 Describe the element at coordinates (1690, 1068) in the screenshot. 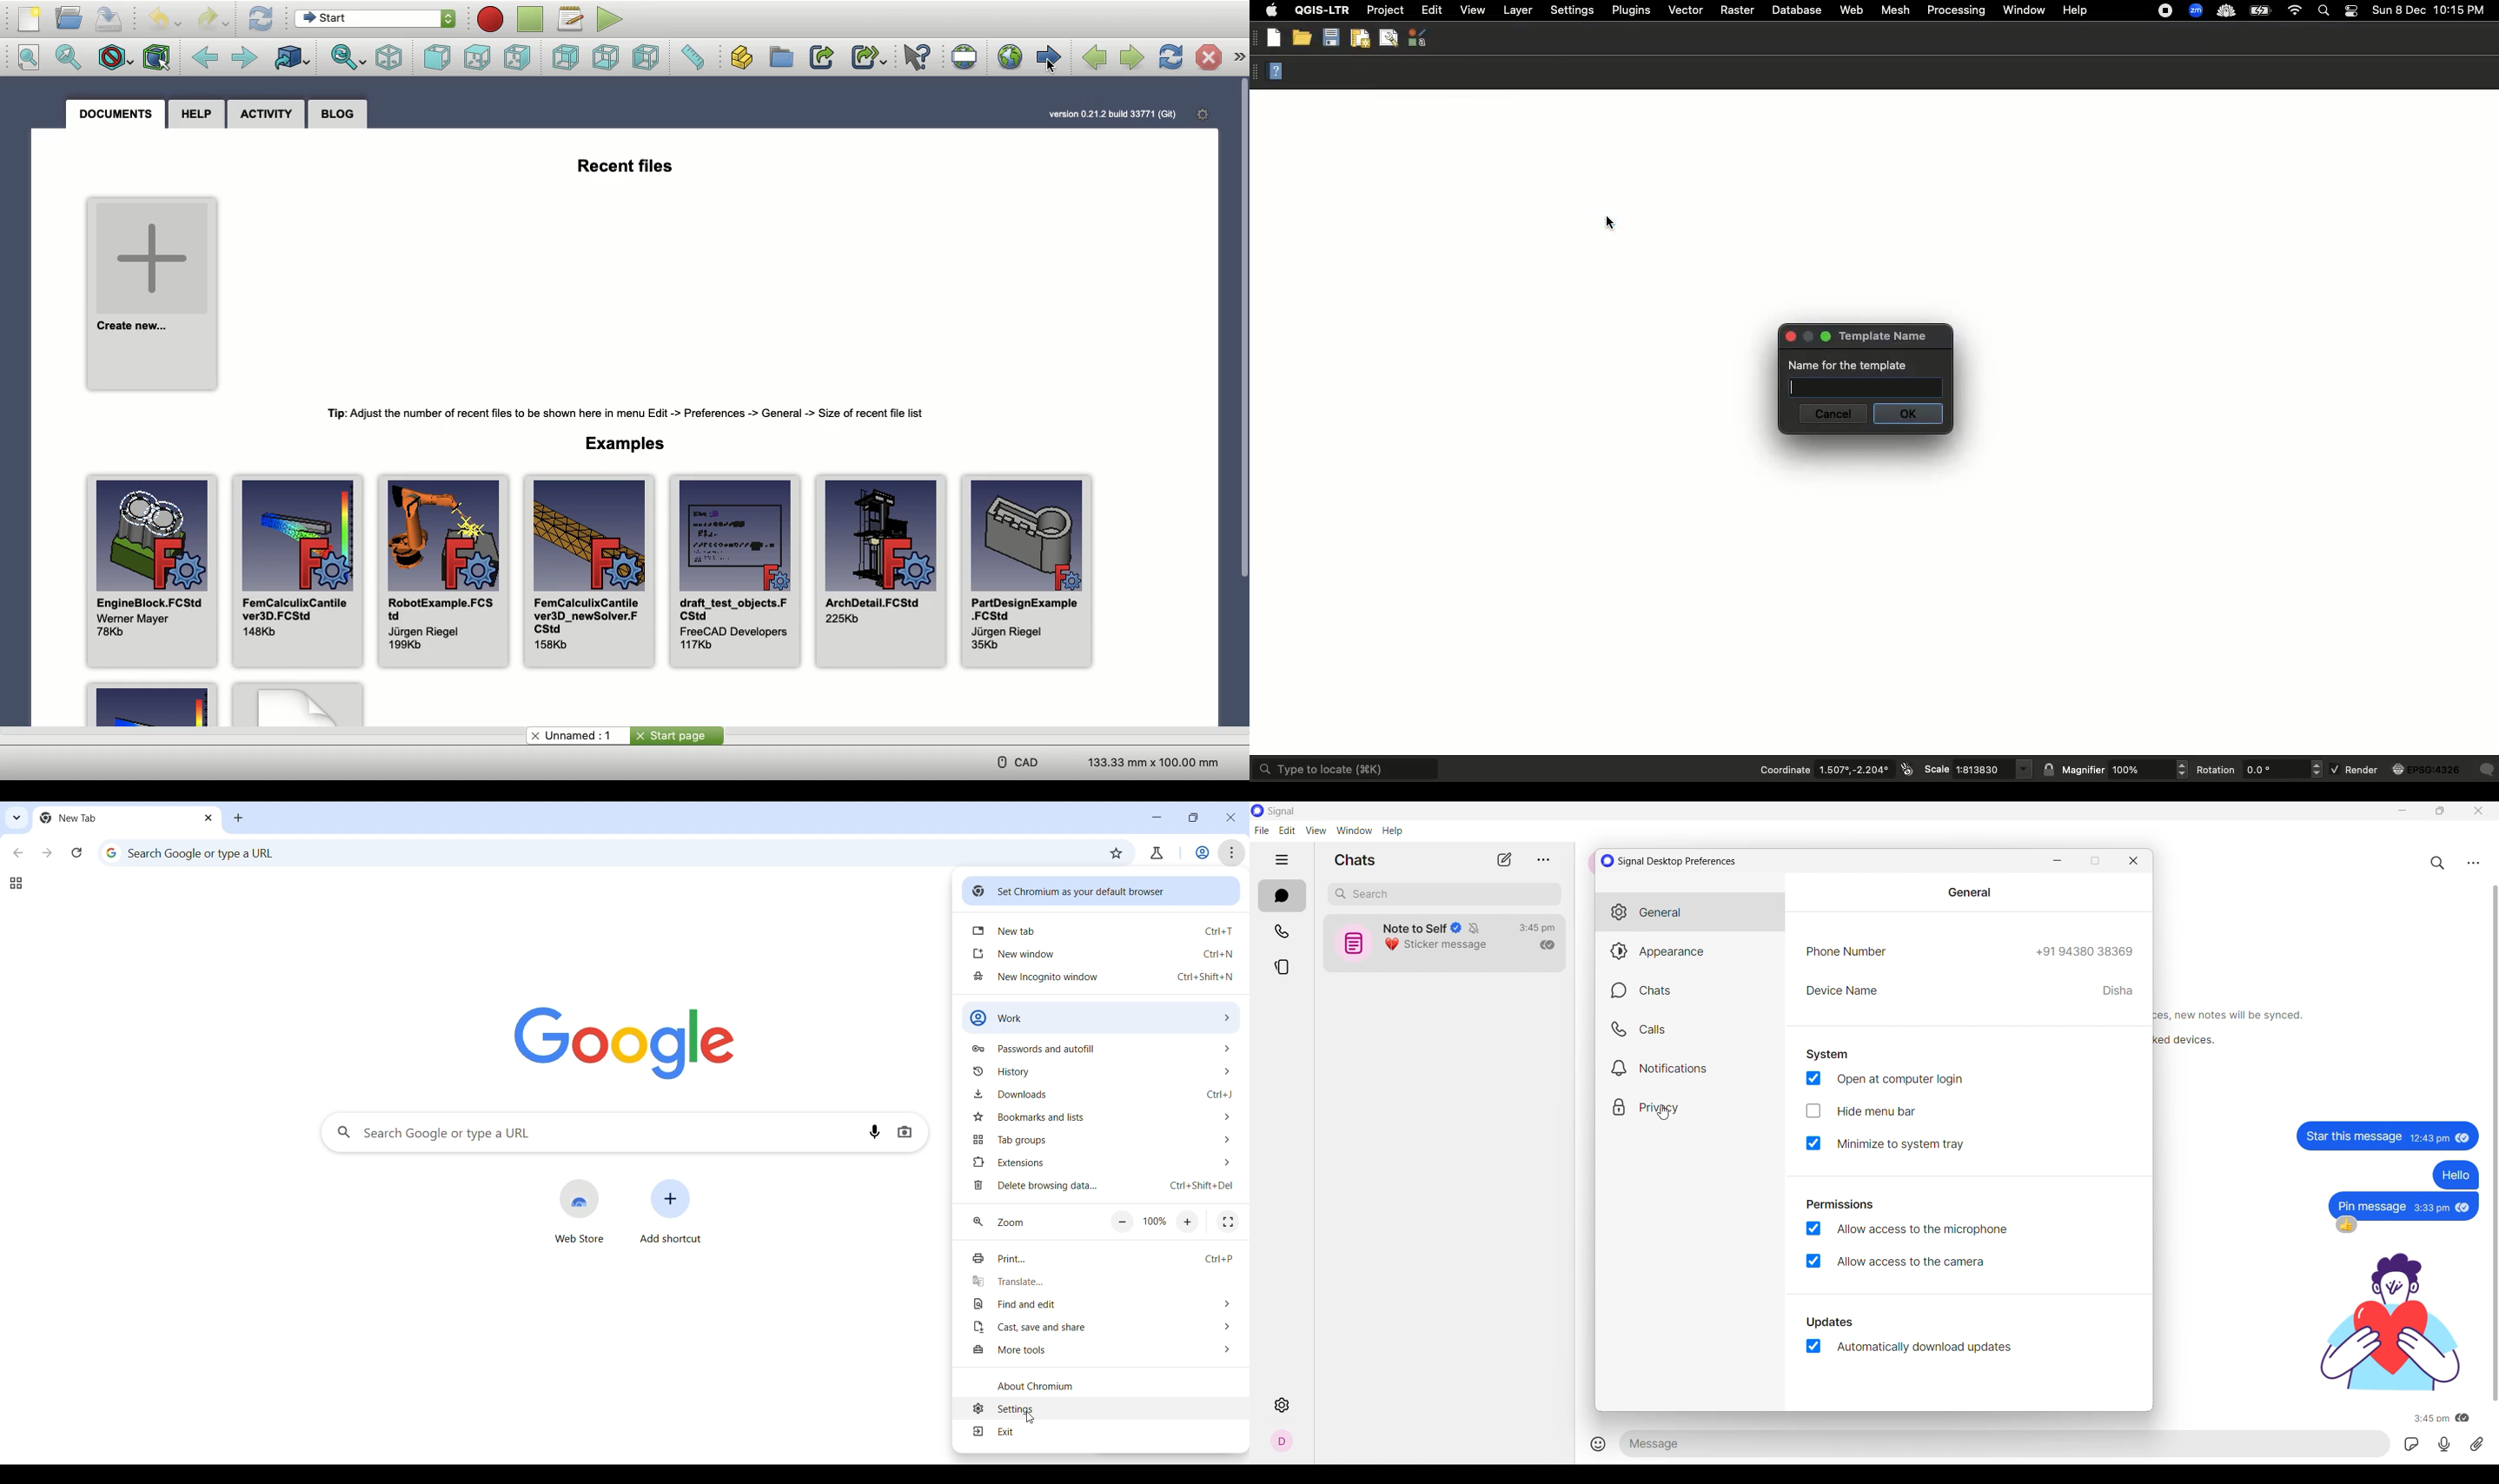

I see `Notification settings` at that location.